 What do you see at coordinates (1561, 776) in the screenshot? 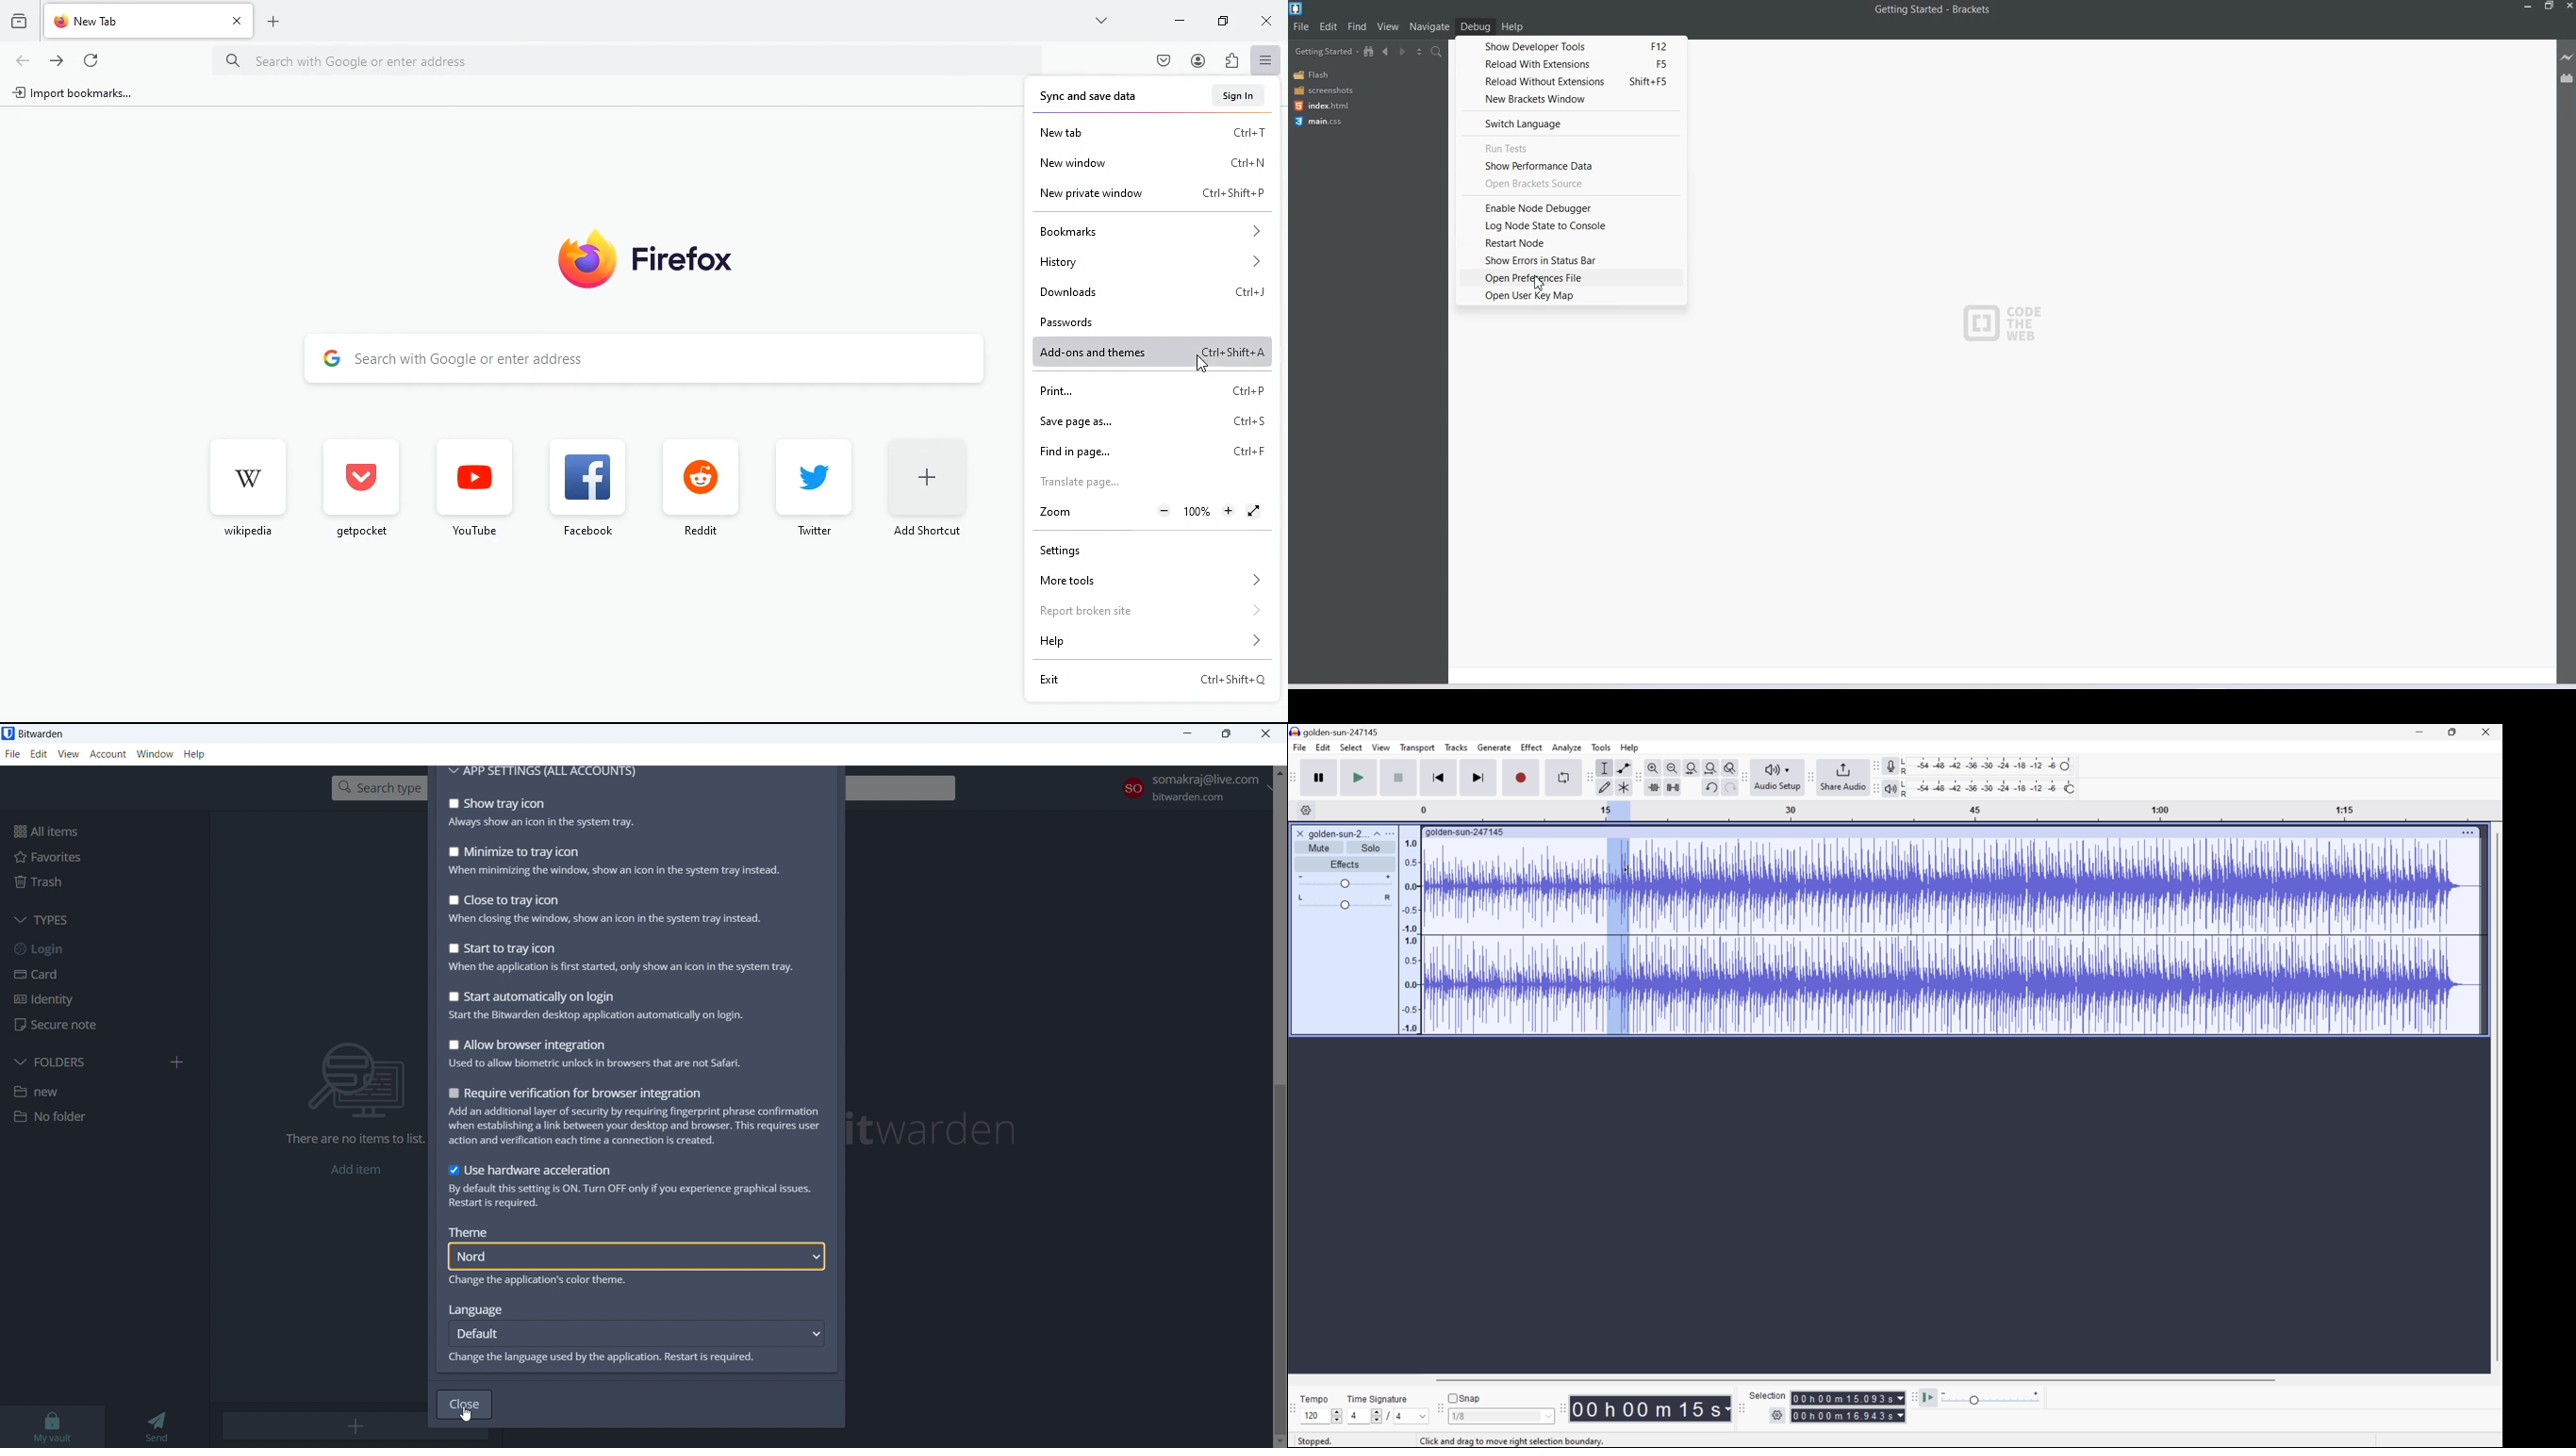
I see `Enable looping` at bounding box center [1561, 776].